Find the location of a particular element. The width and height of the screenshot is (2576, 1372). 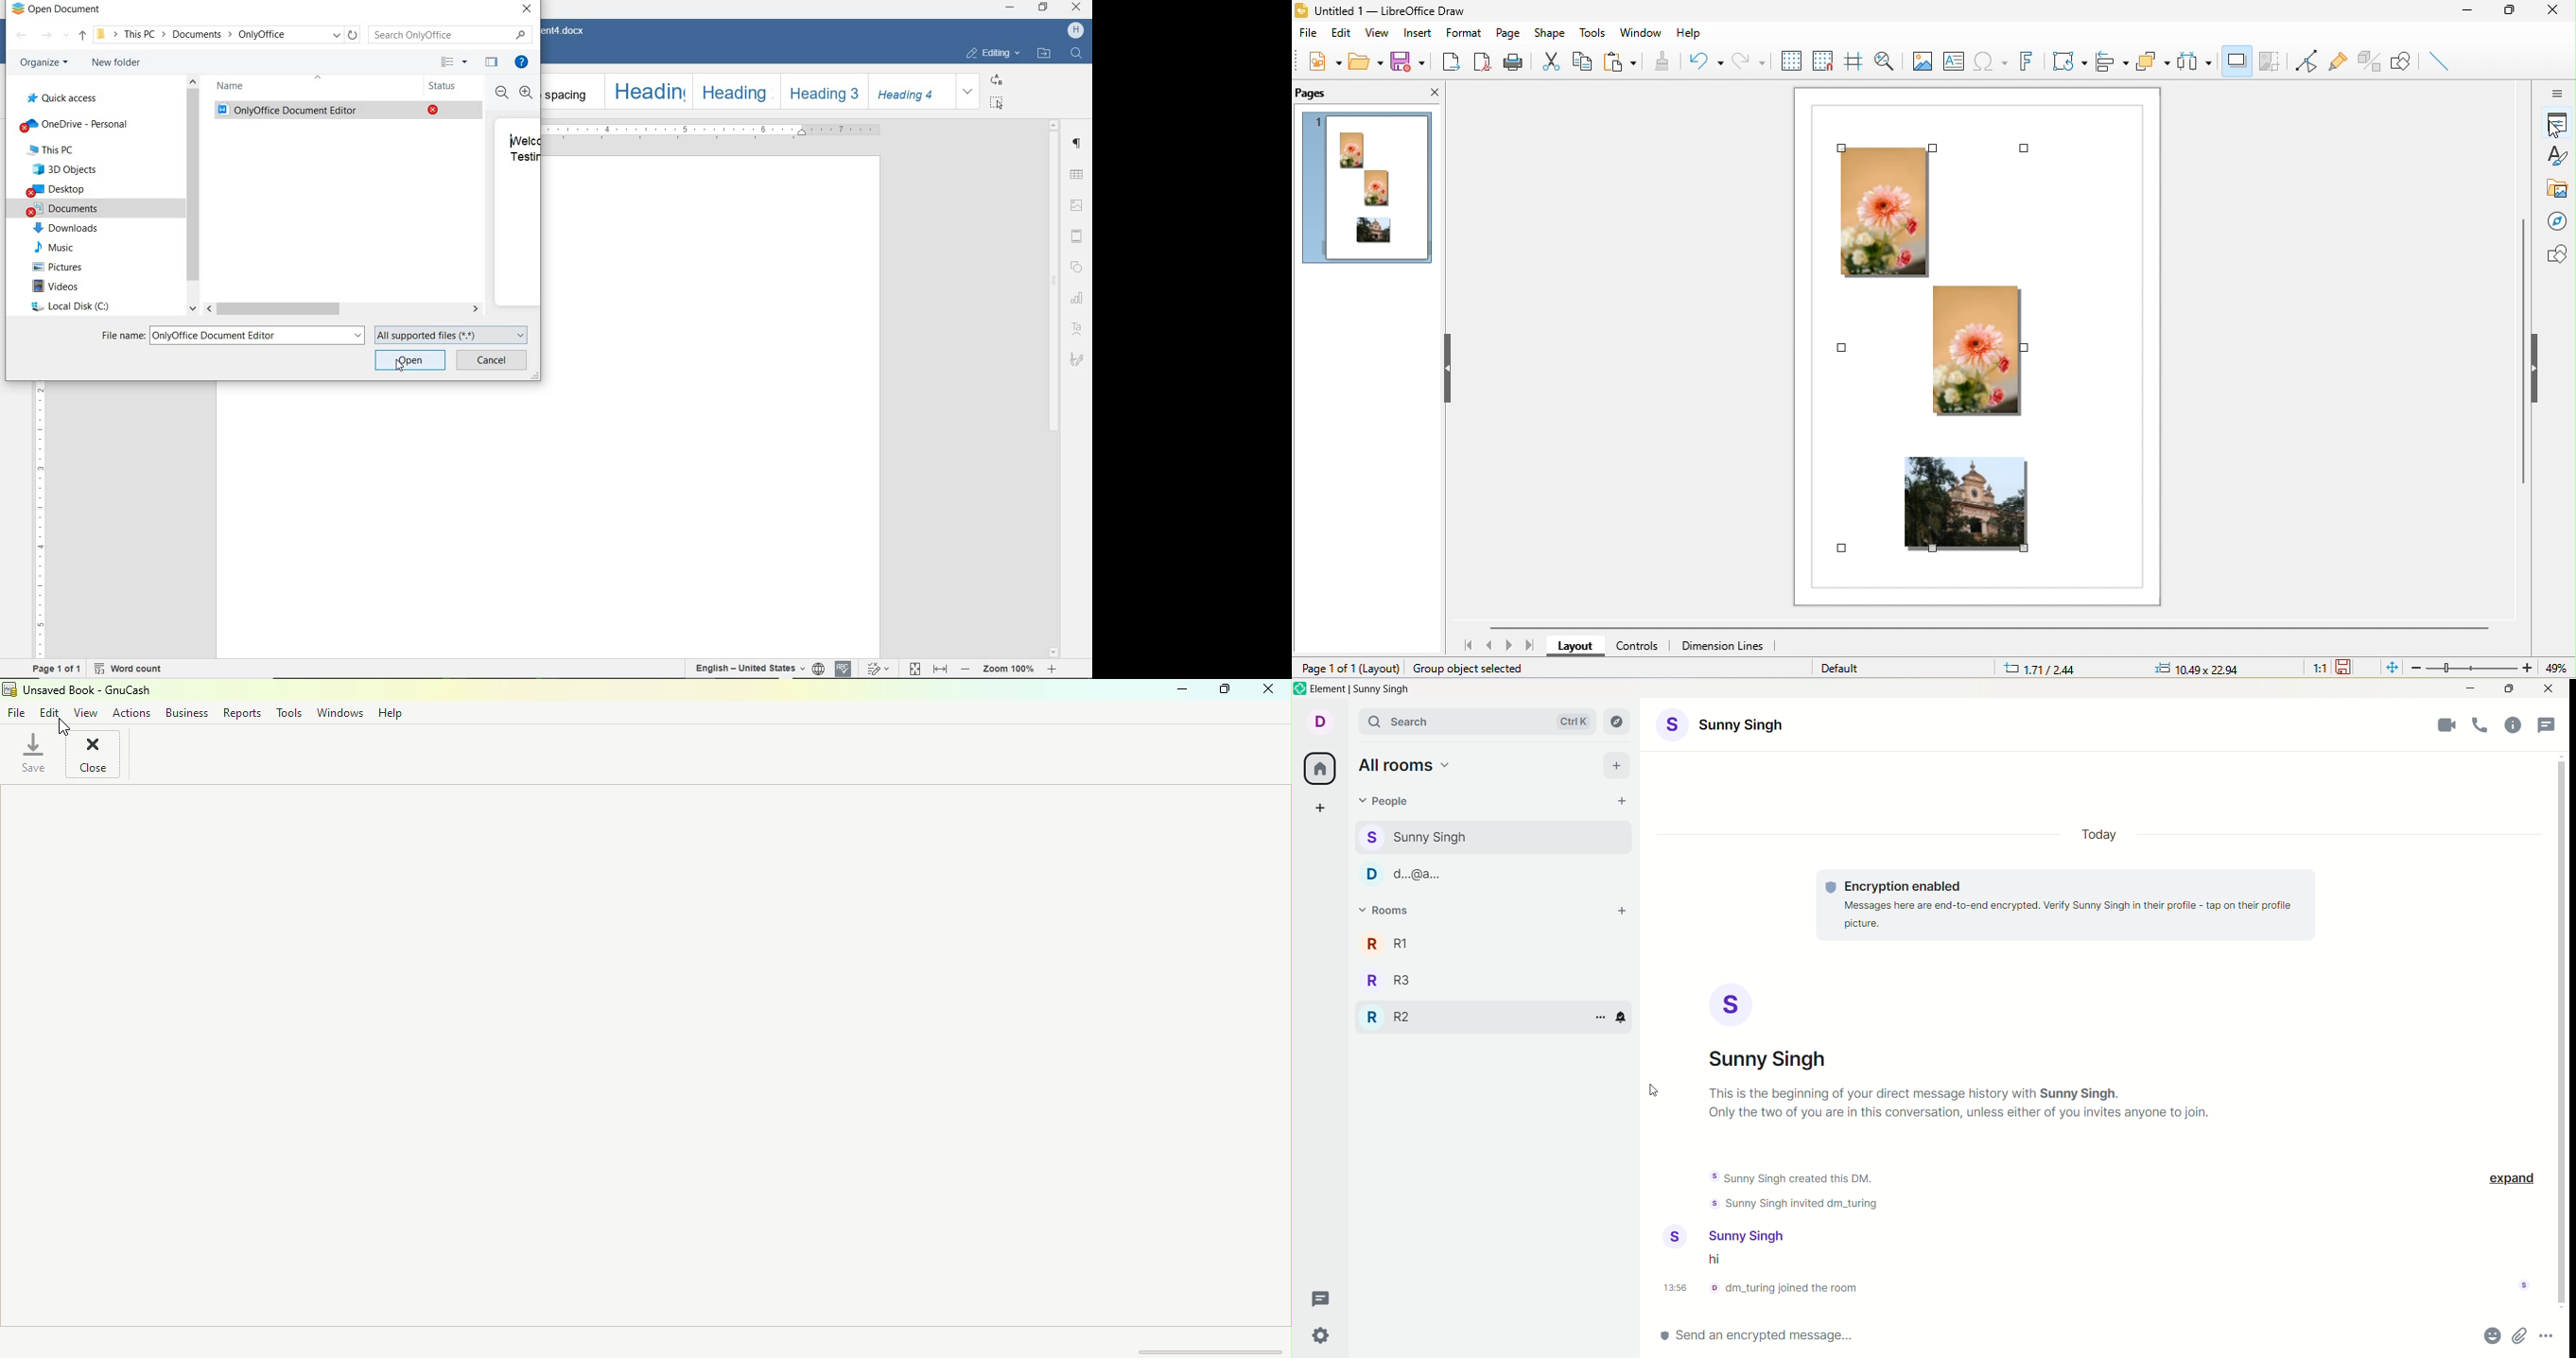

attachment is located at coordinates (2521, 1335).